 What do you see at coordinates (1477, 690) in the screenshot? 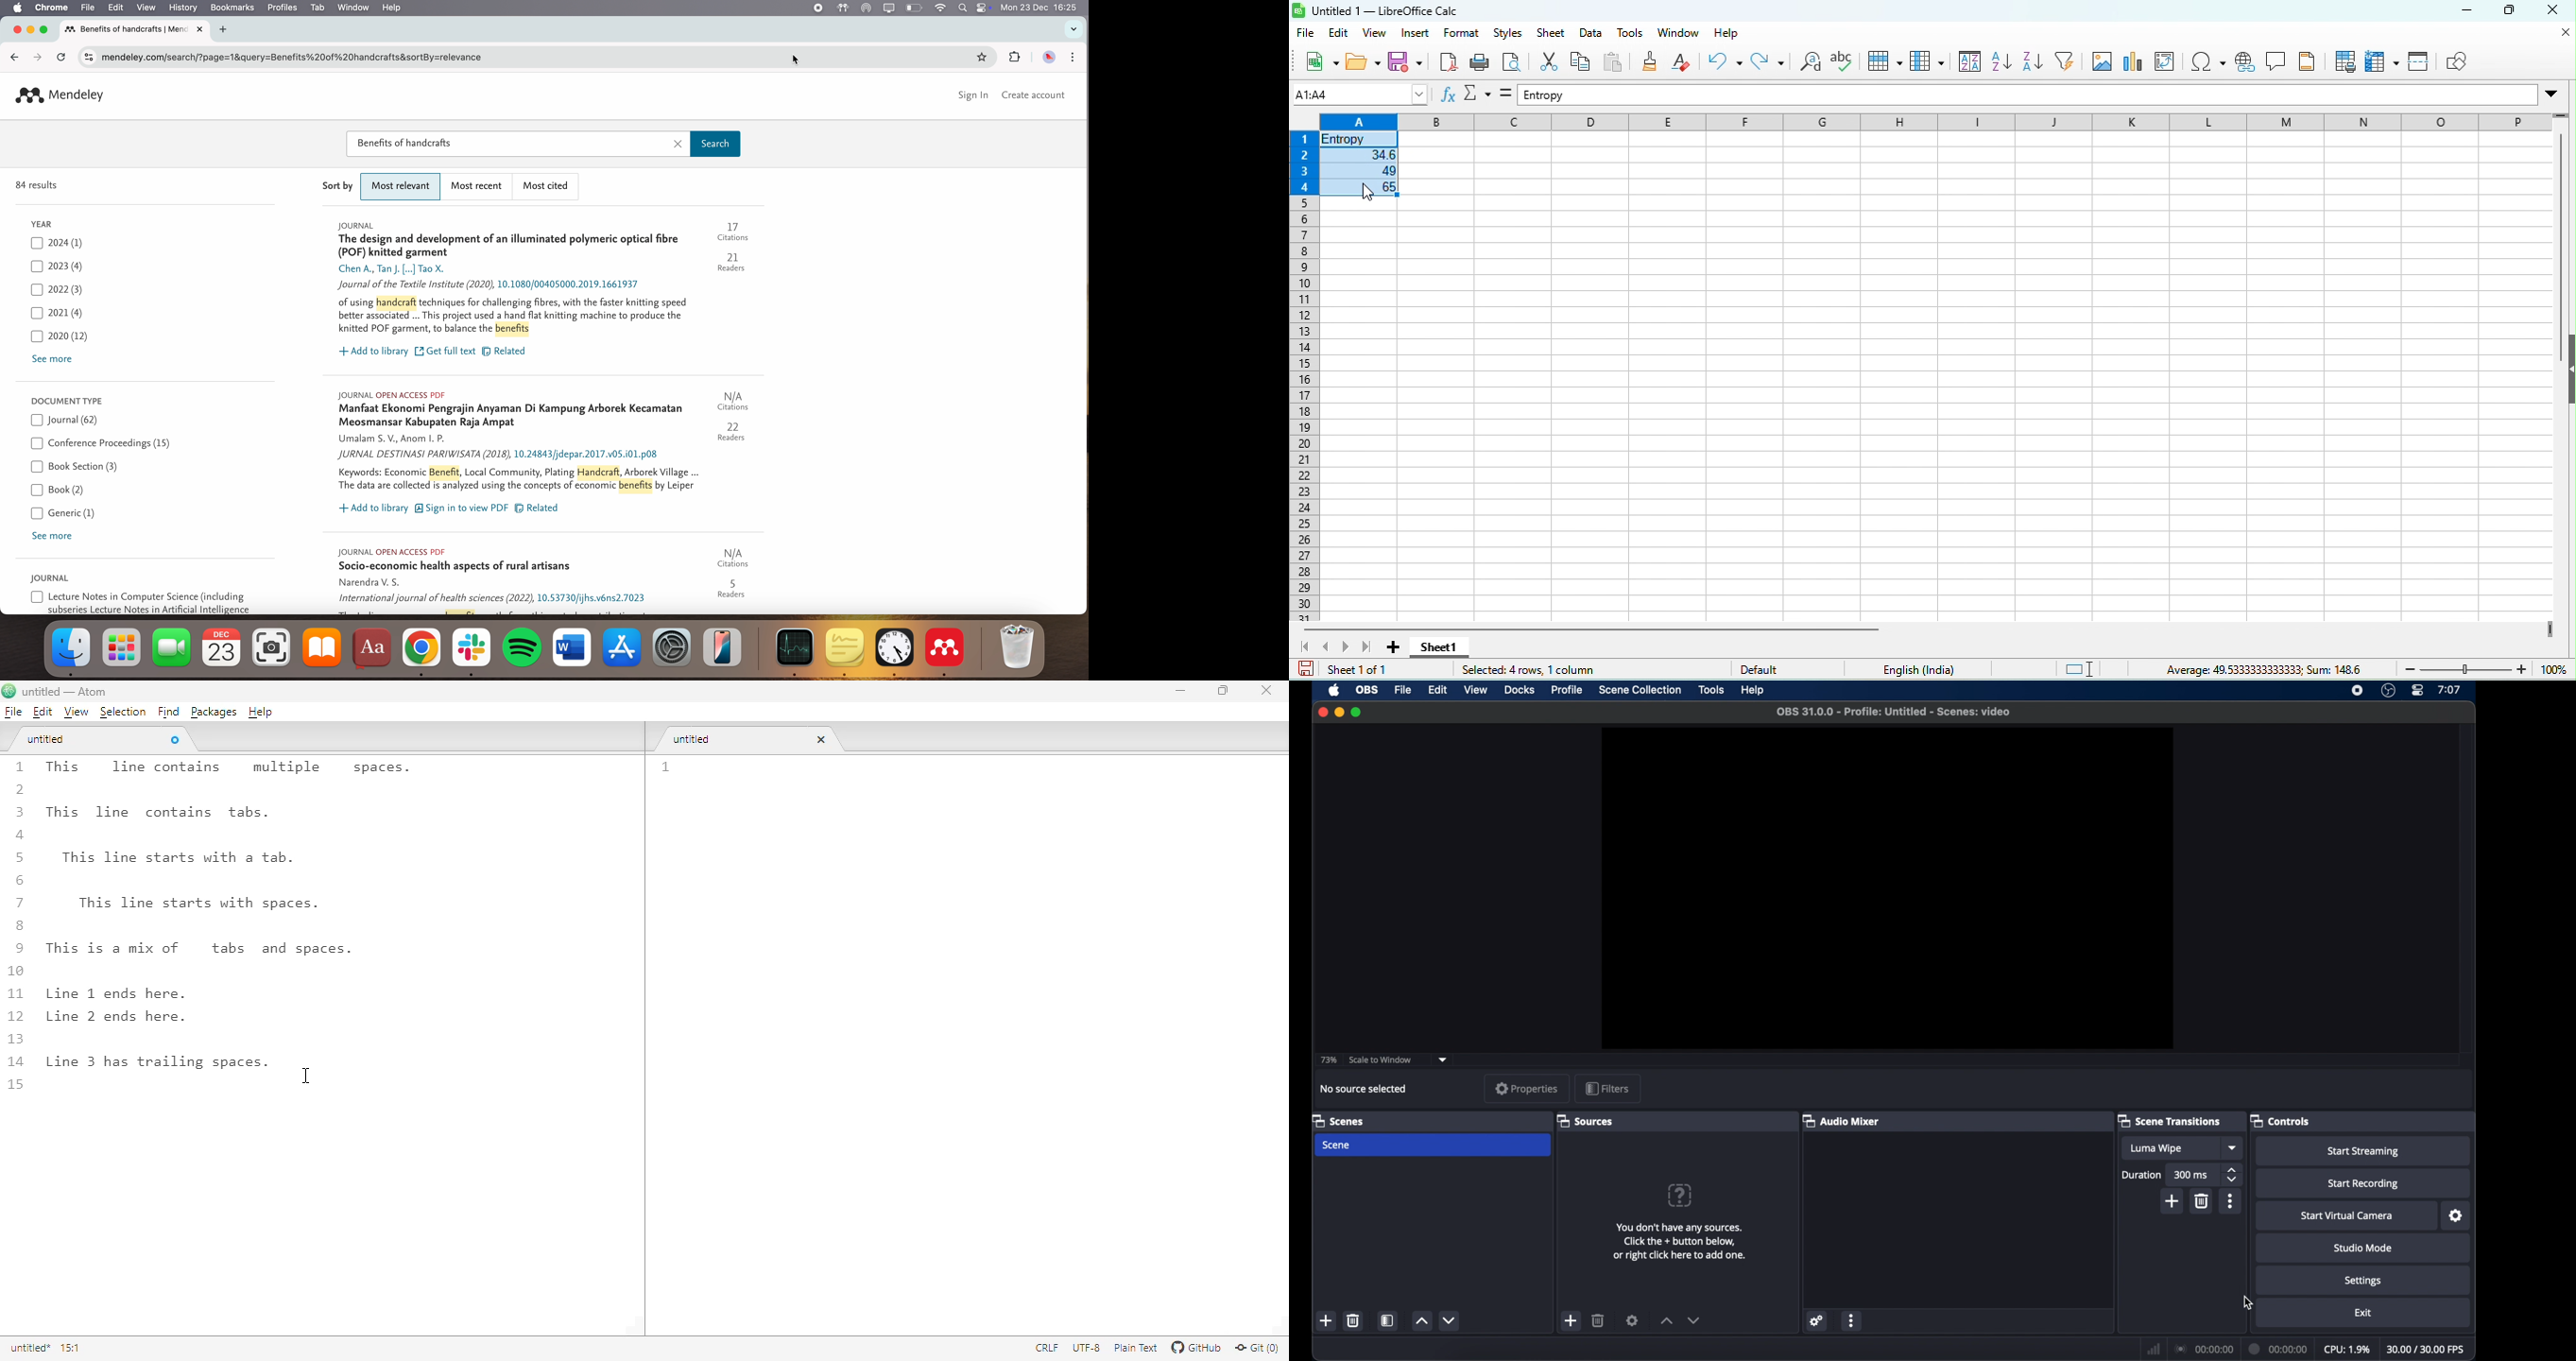
I see `view` at bounding box center [1477, 690].